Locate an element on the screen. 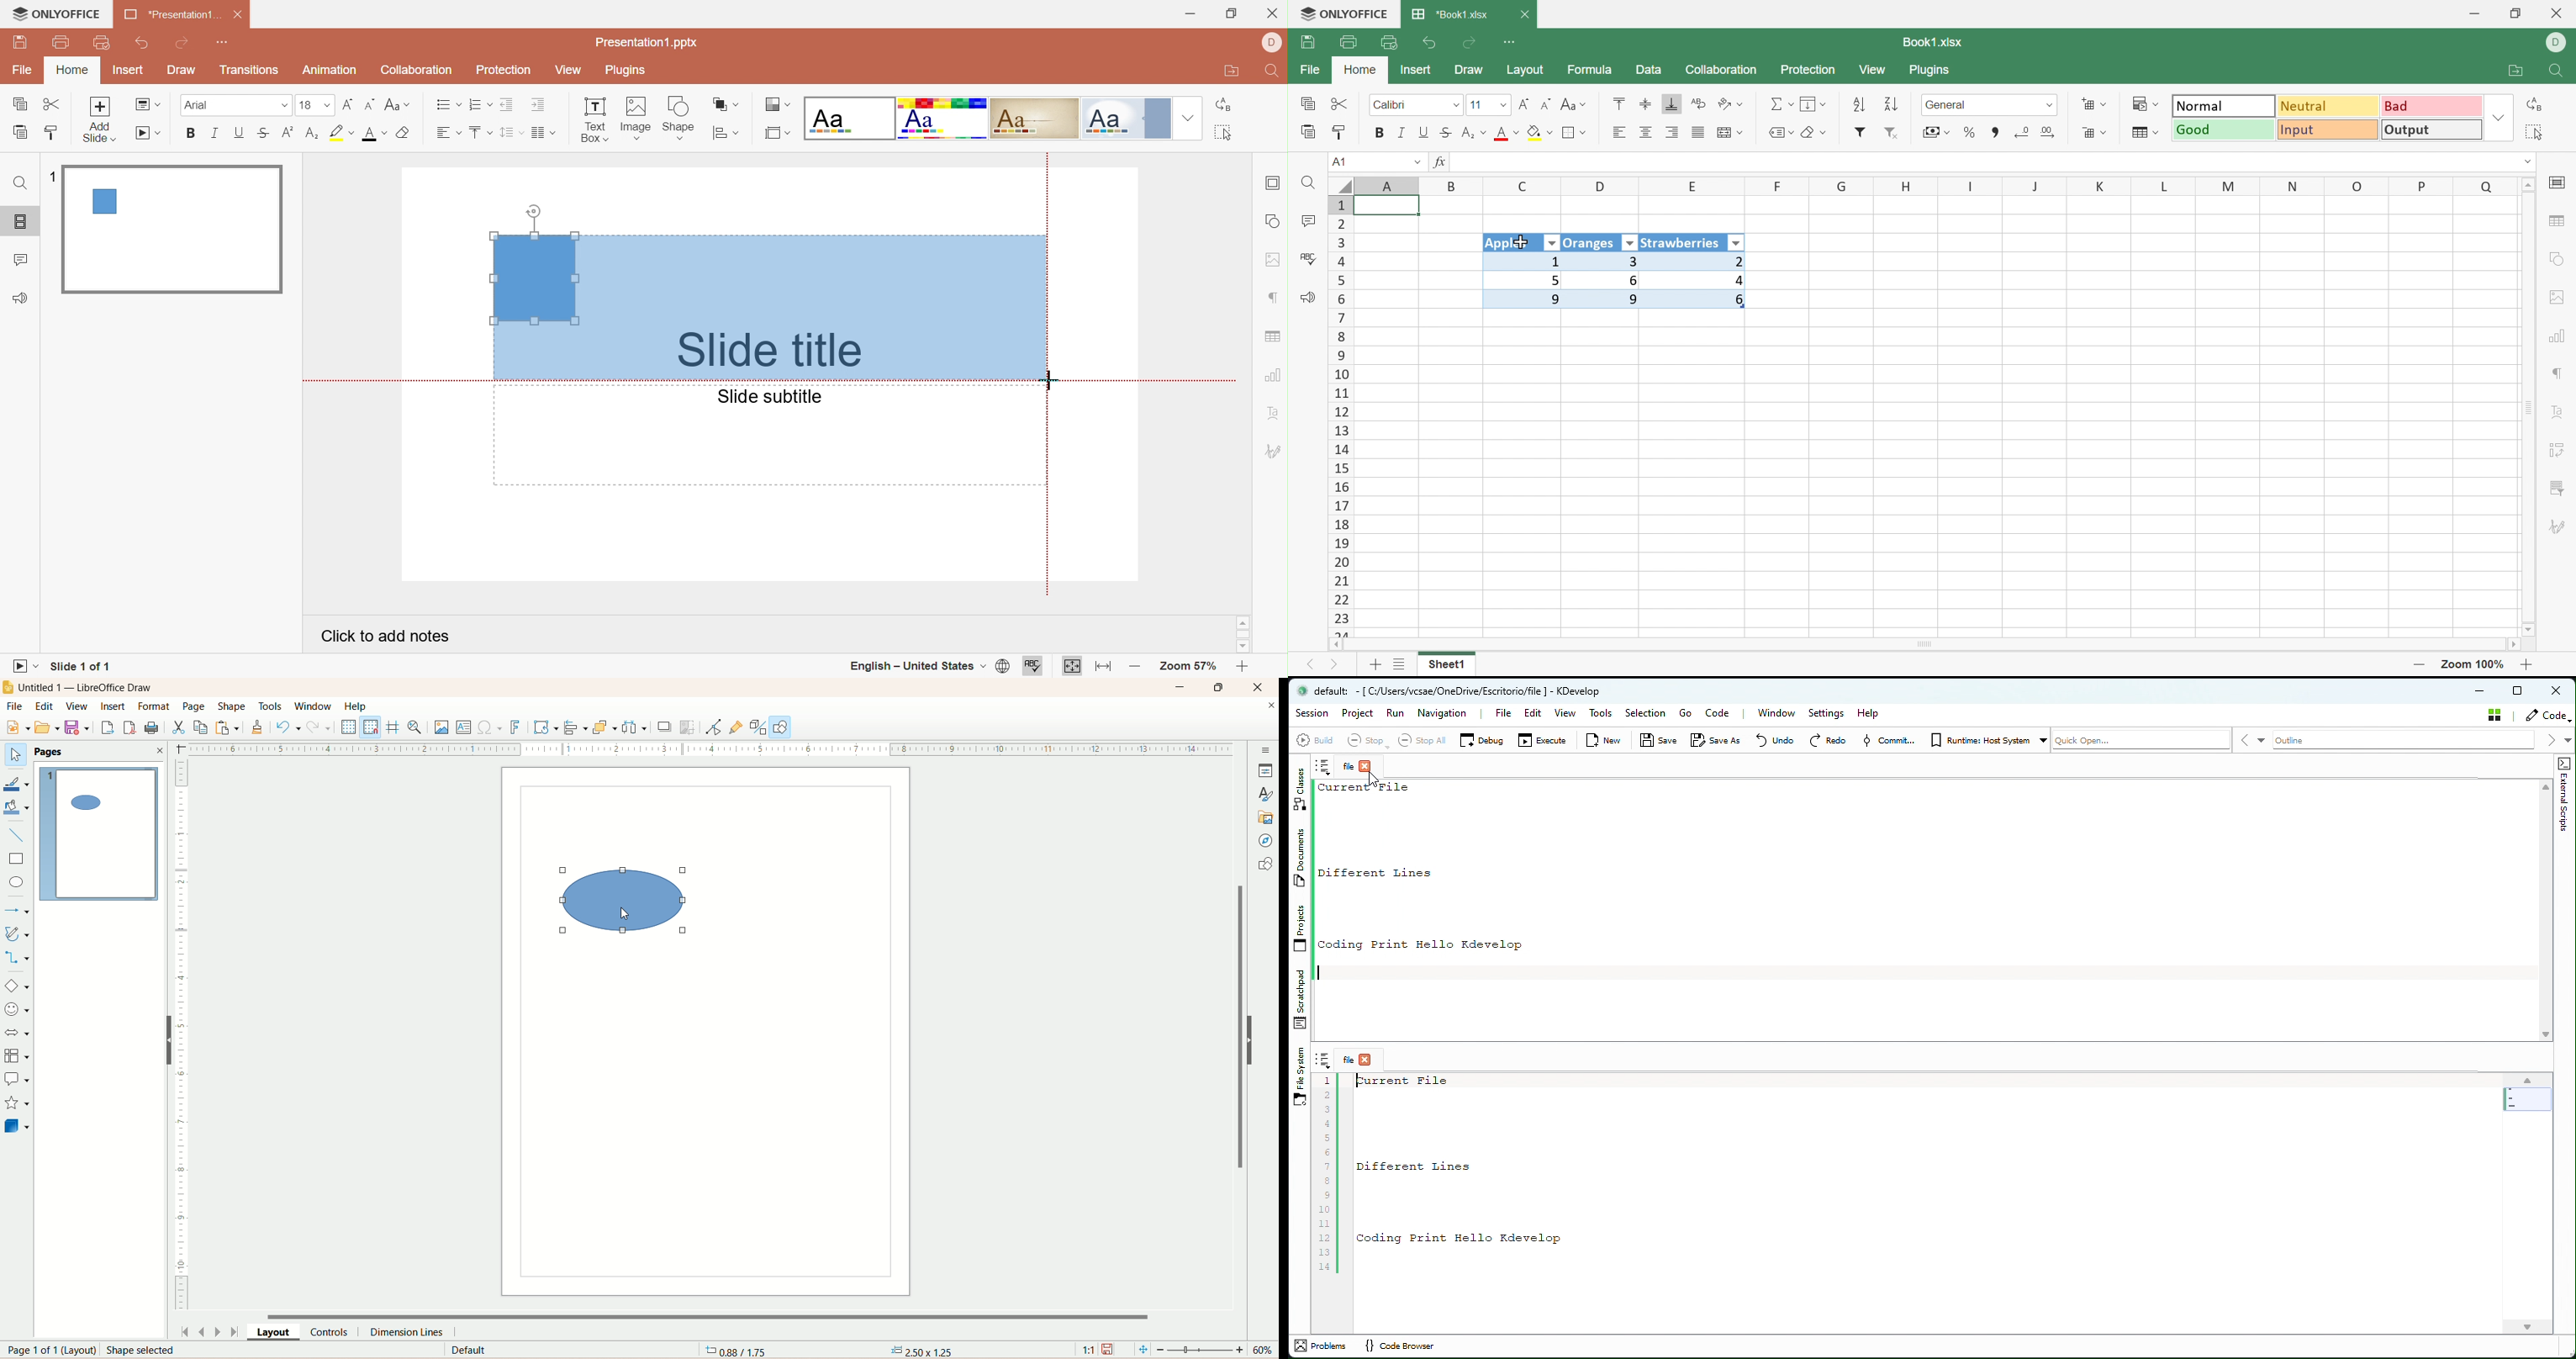  Input is located at coordinates (2331, 132).